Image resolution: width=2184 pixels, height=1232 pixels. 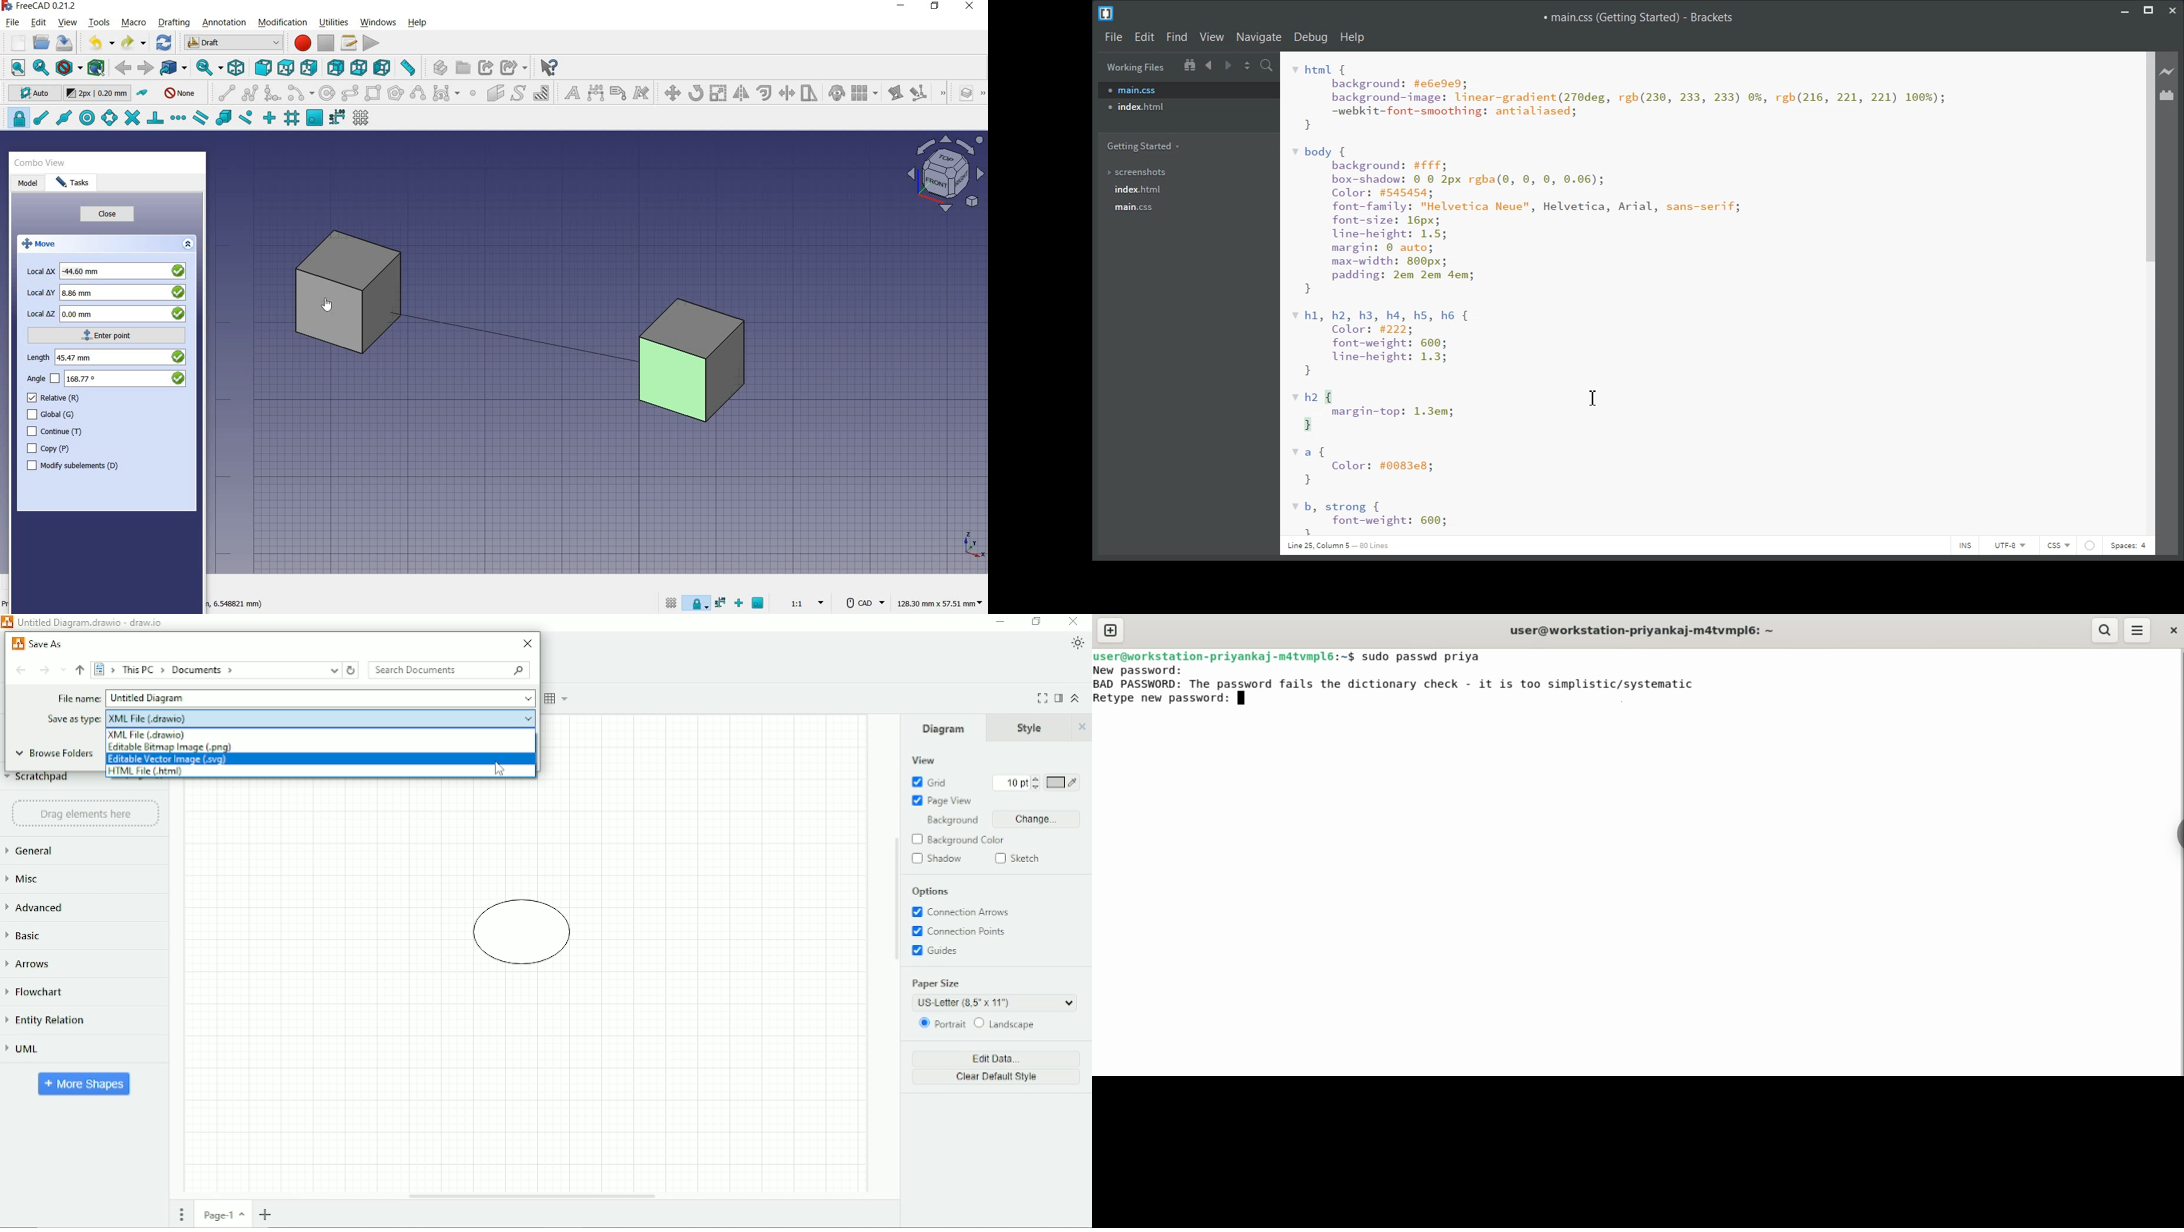 I want to click on Advanced, so click(x=38, y=907).